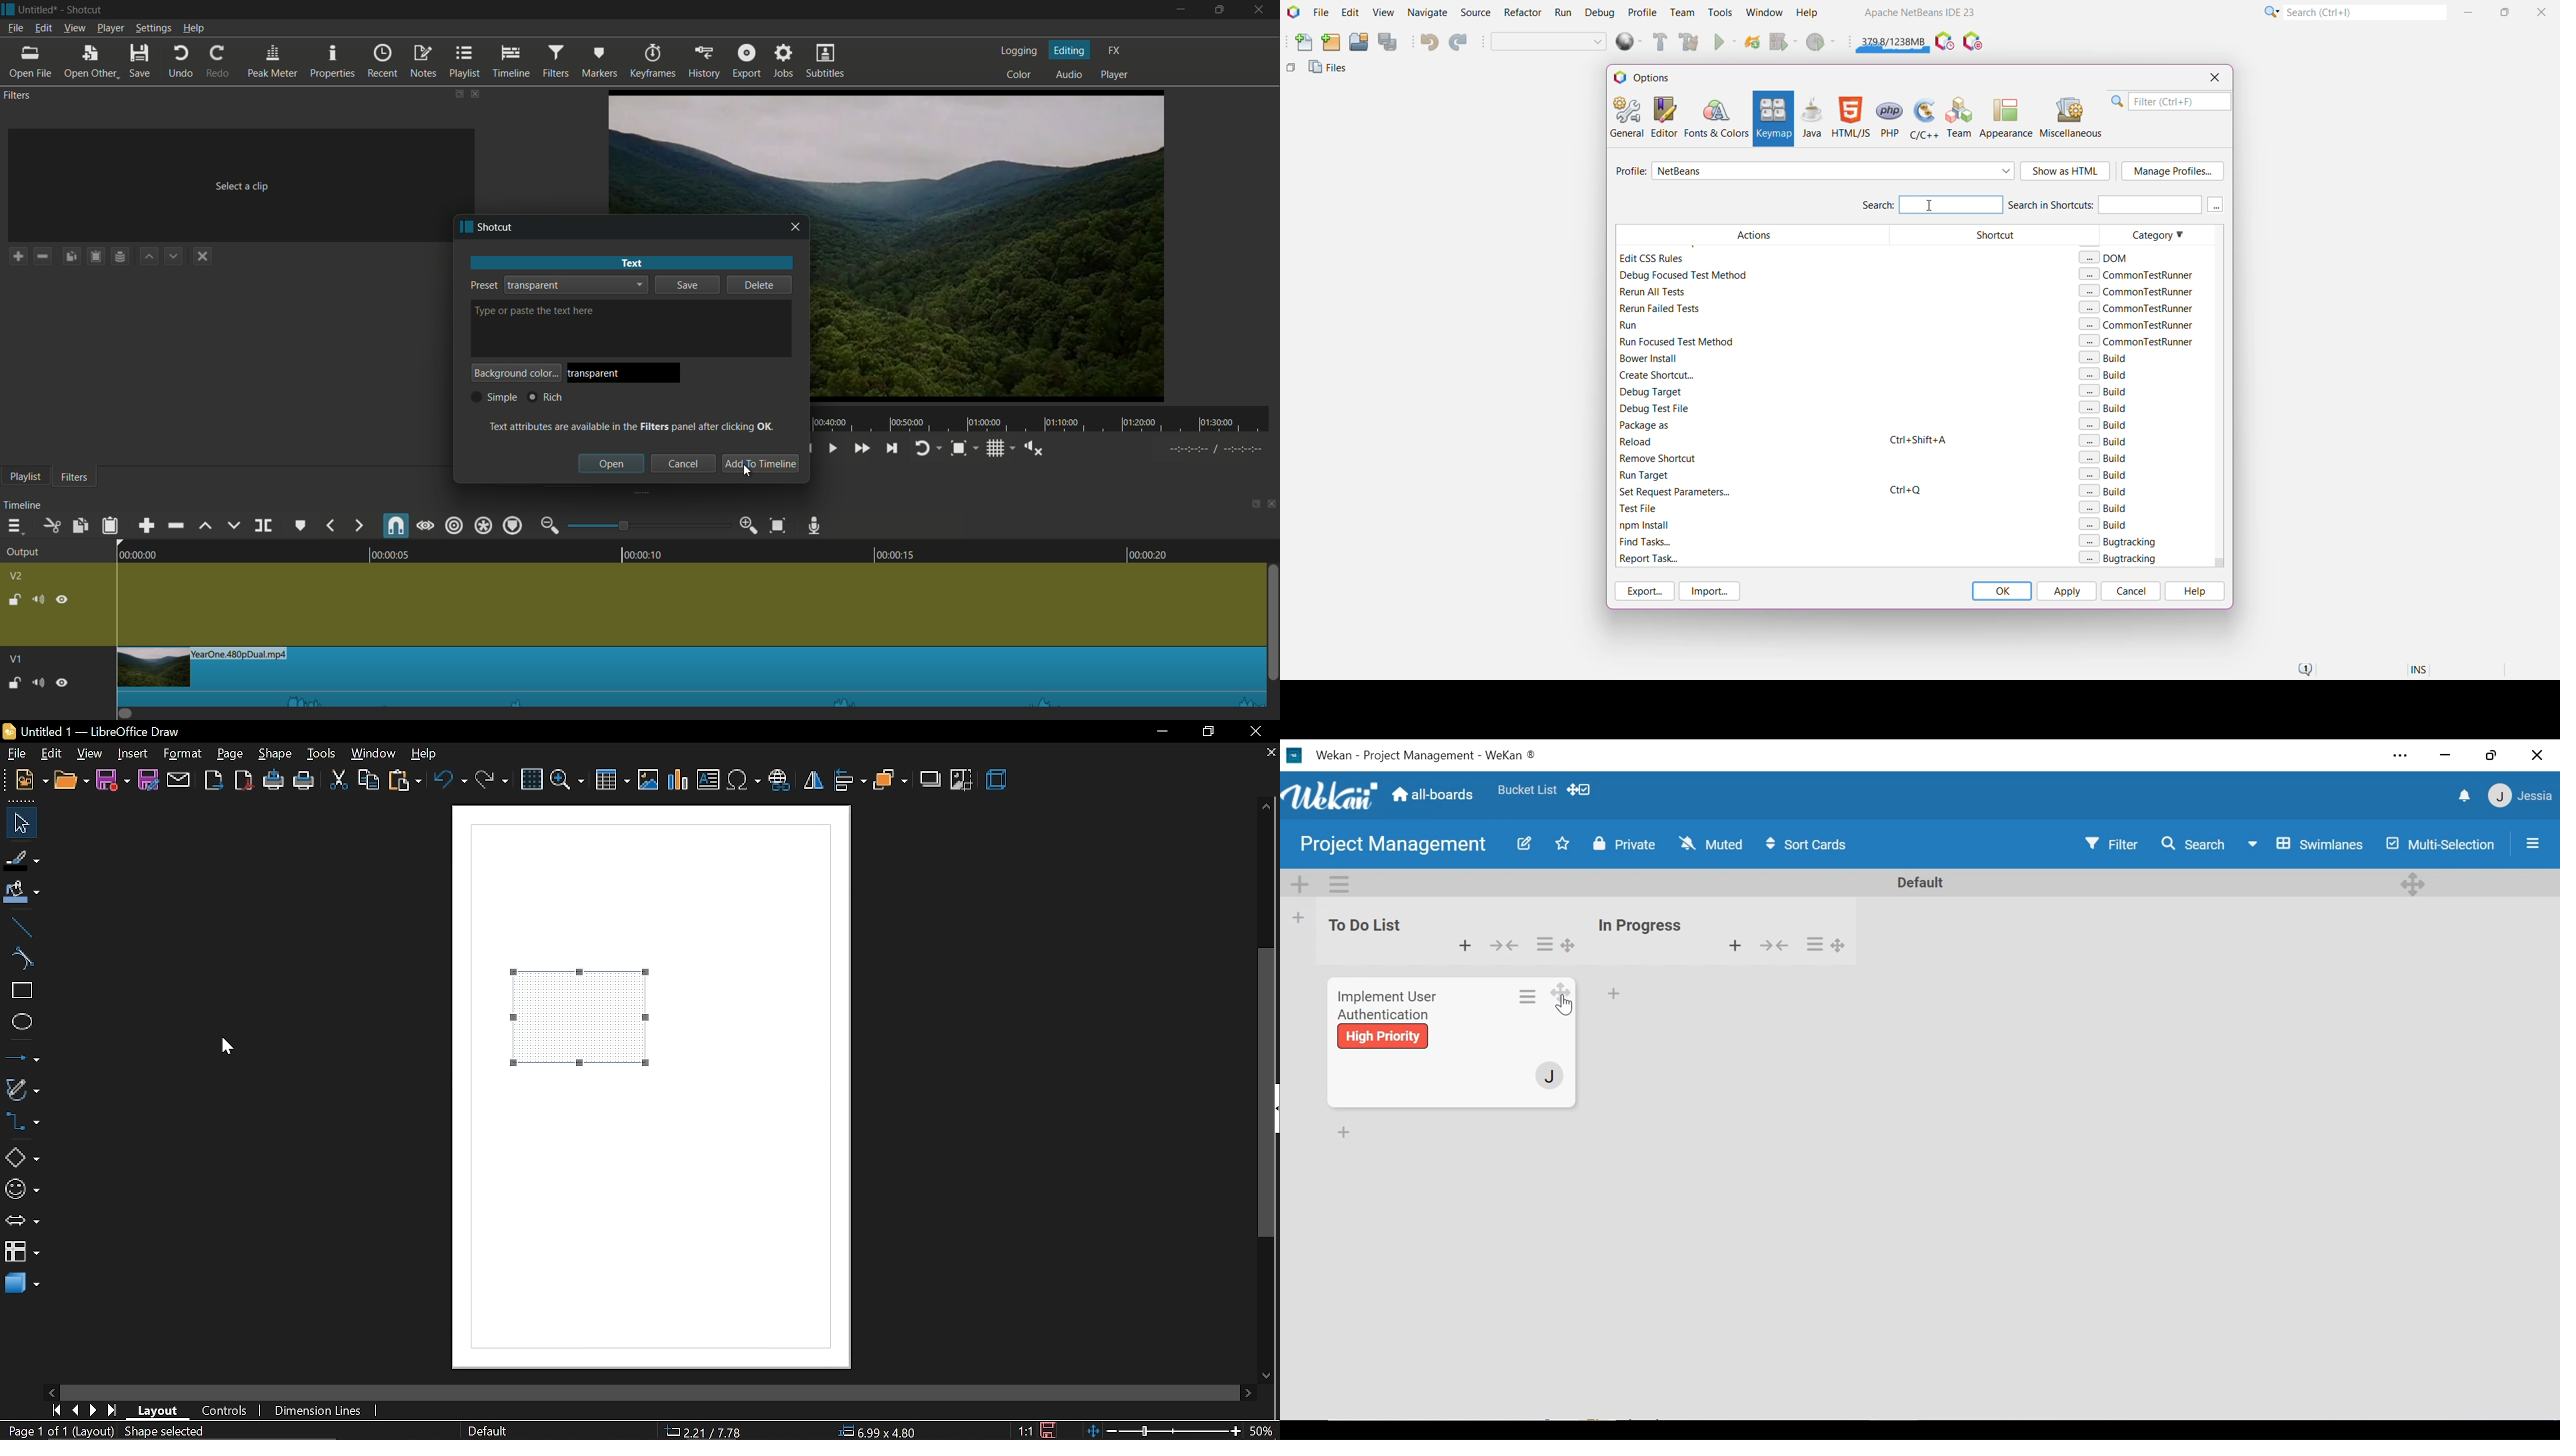  I want to click on Minimize, so click(2470, 12).